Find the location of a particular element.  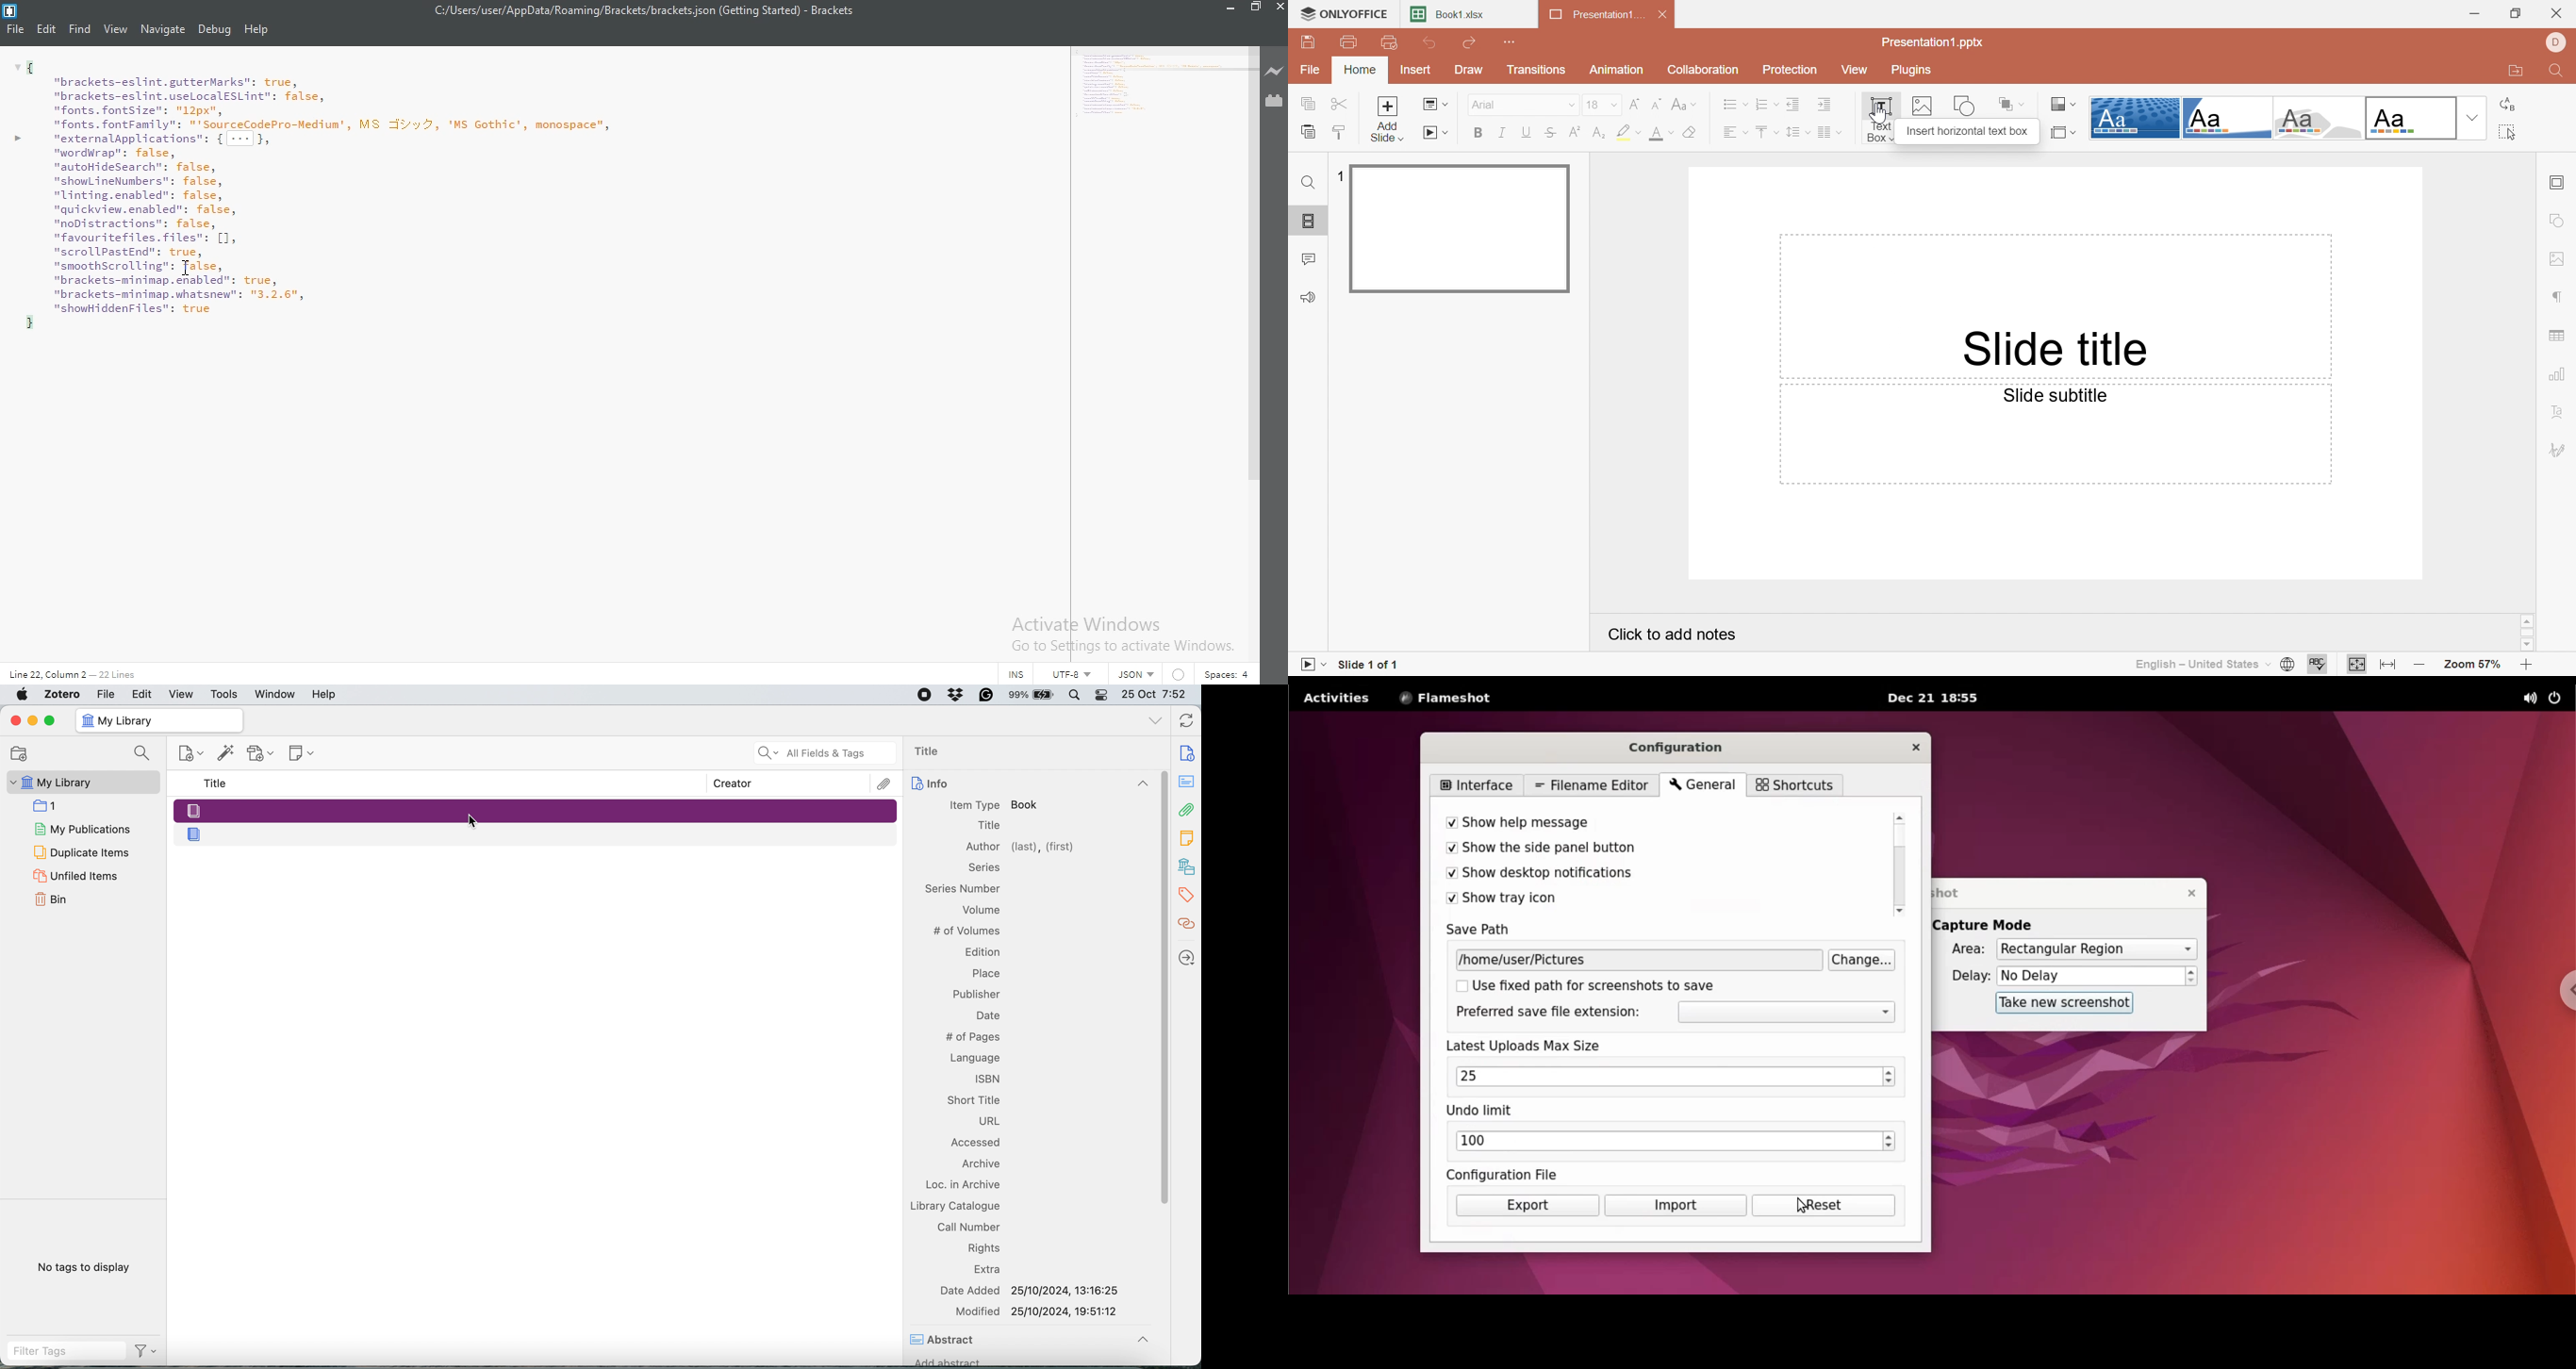

Find is located at coordinates (2559, 71).